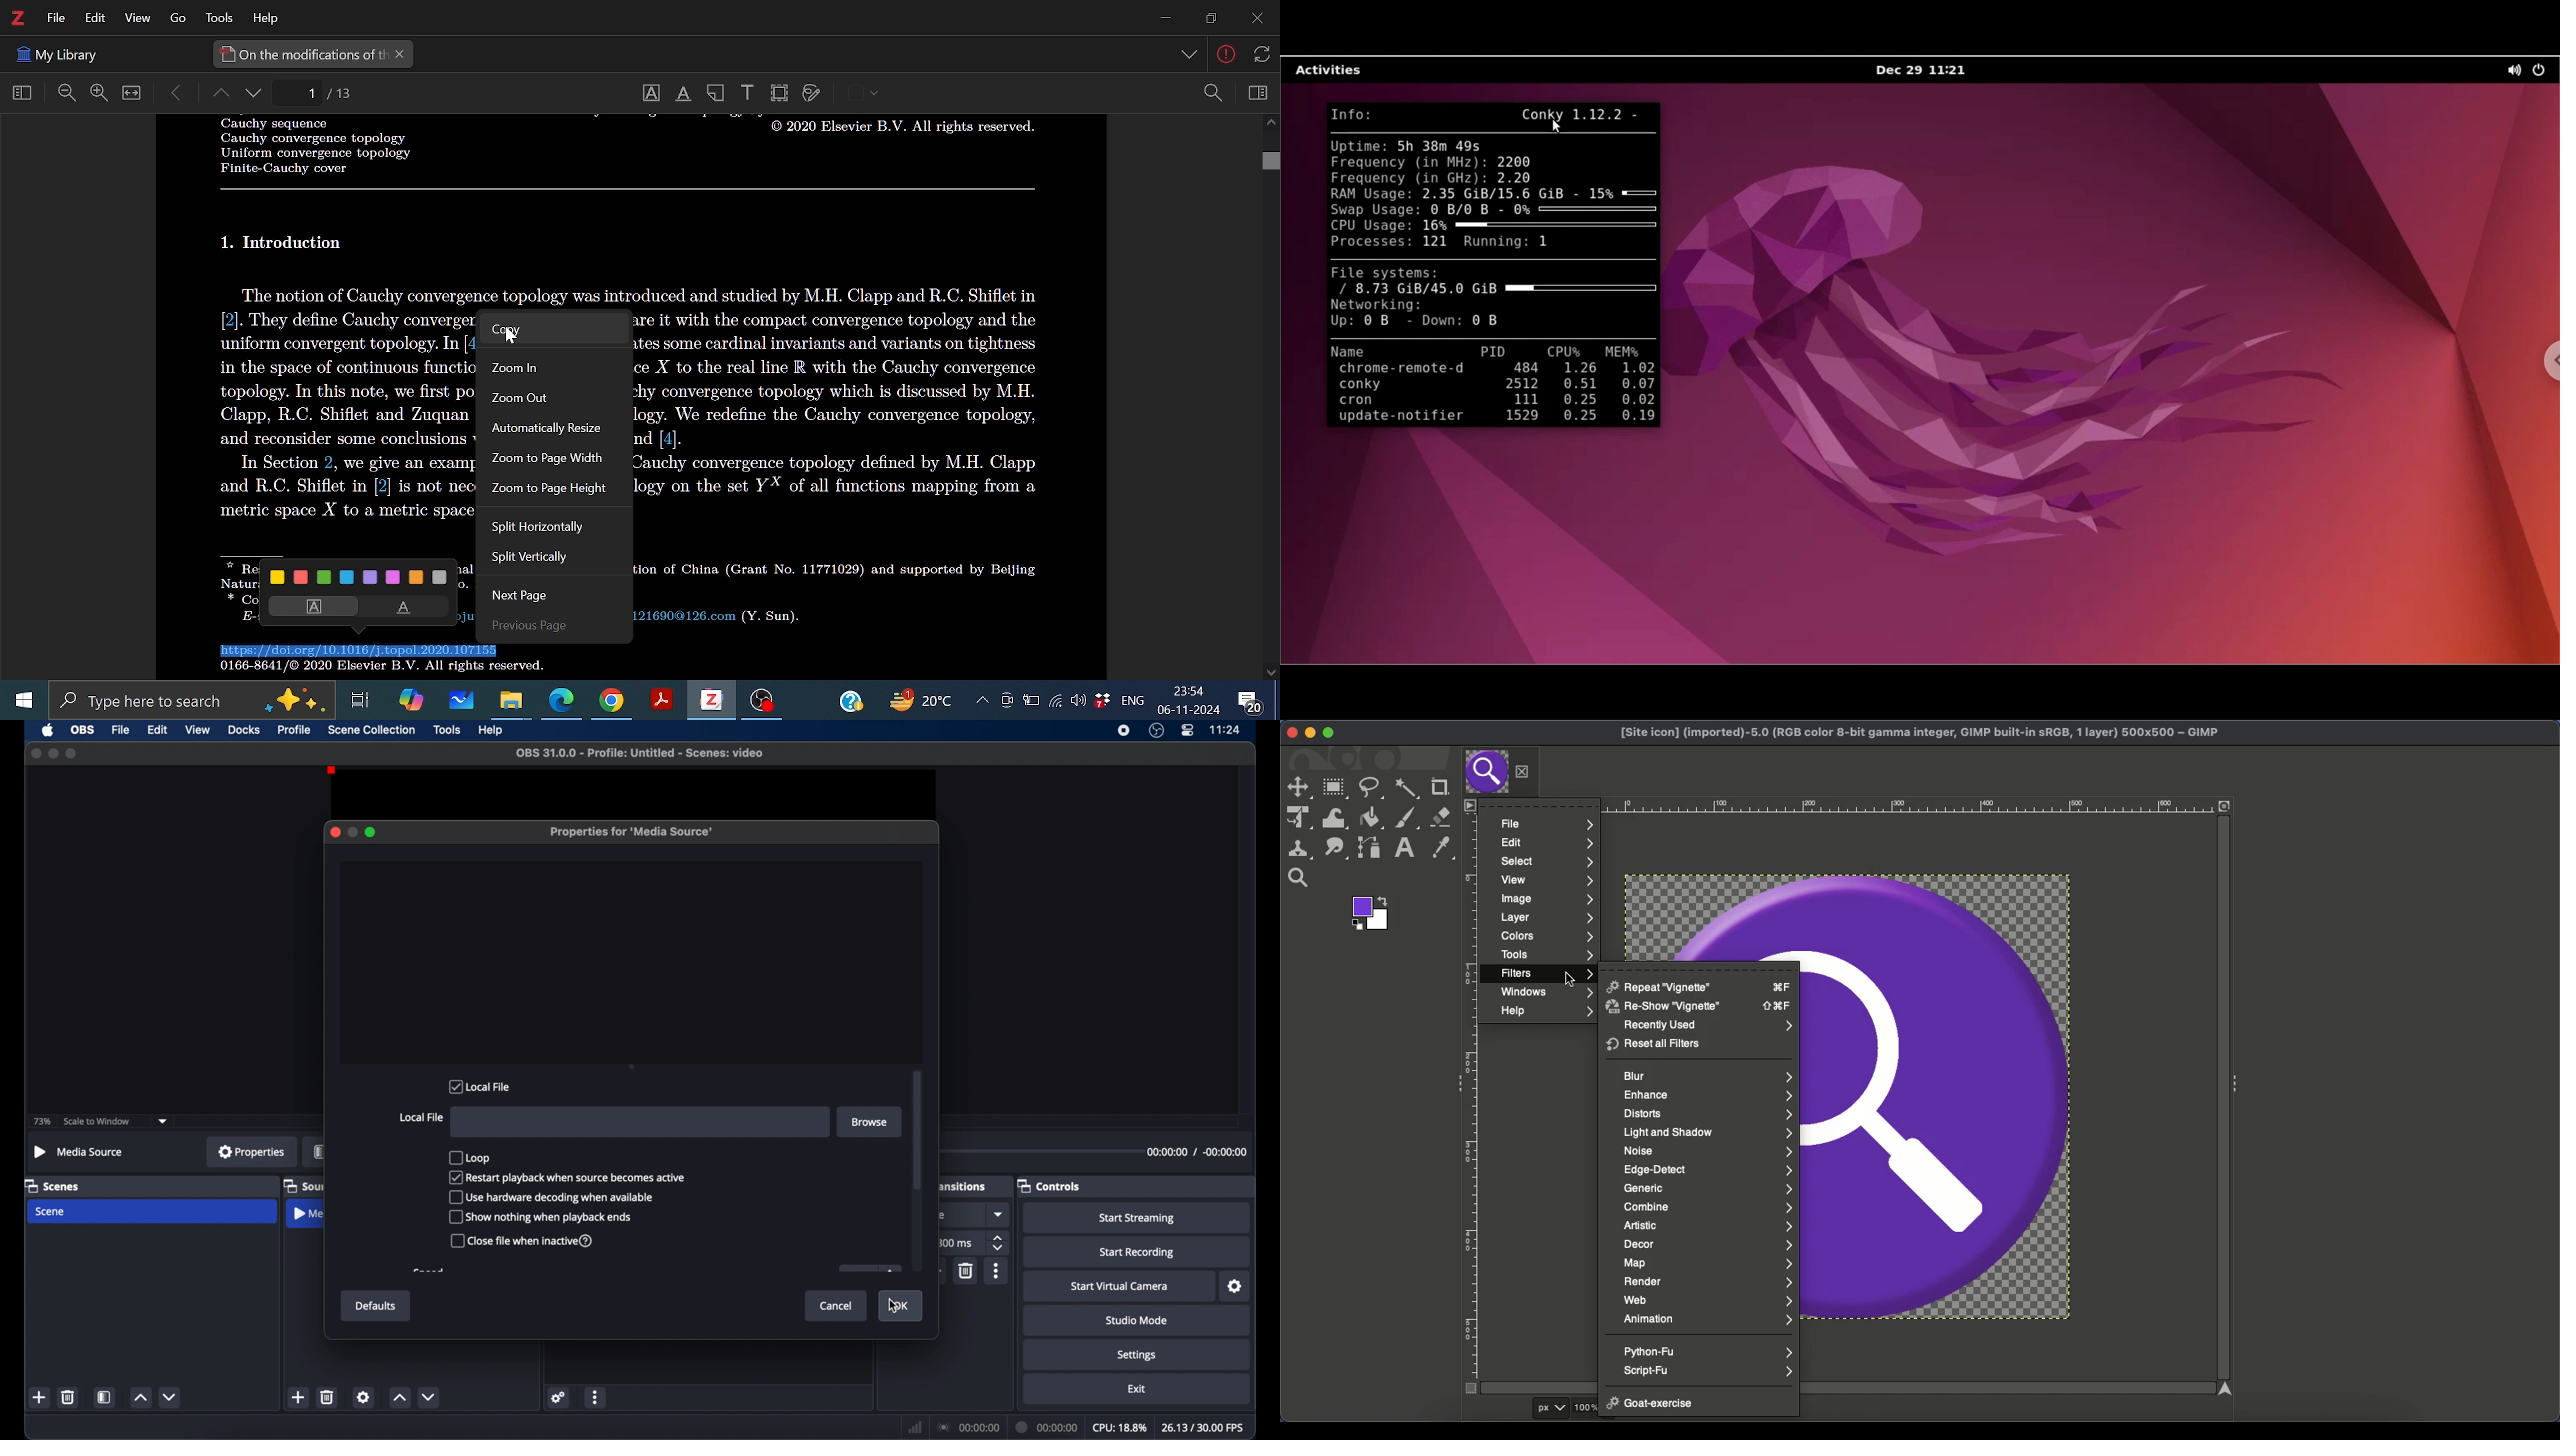 This screenshot has width=2576, height=1456. Describe the element at coordinates (57, 52) in the screenshot. I see `` at that location.